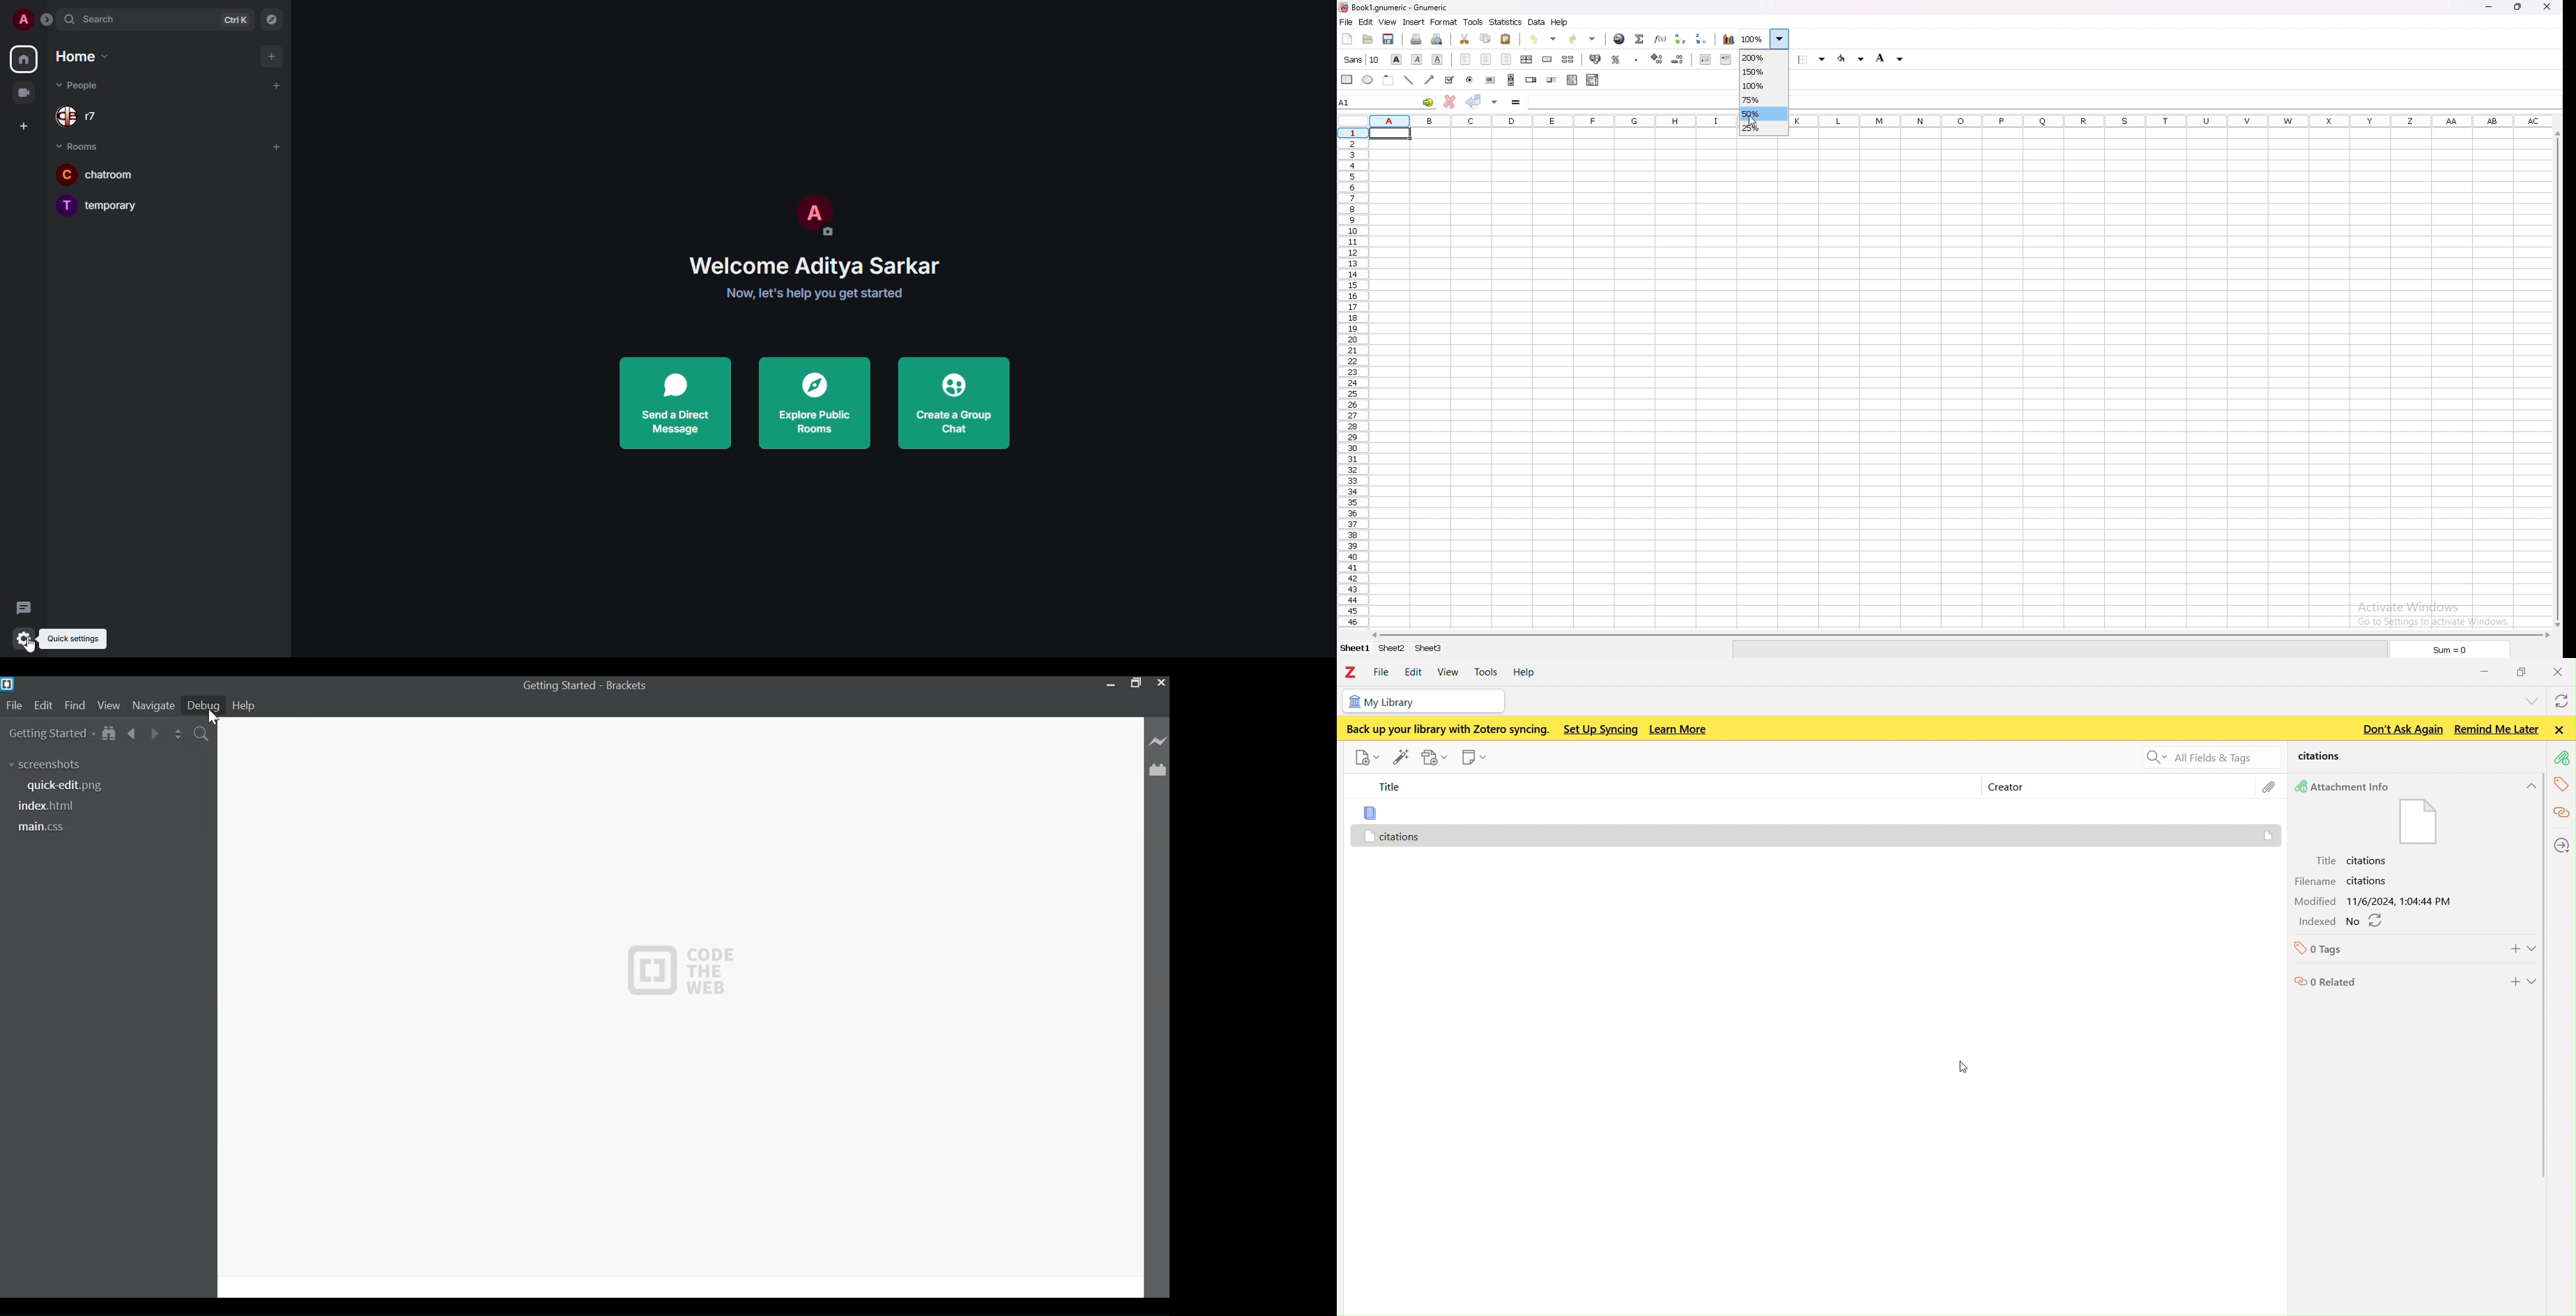  I want to click on Restore, so click(1134, 682).